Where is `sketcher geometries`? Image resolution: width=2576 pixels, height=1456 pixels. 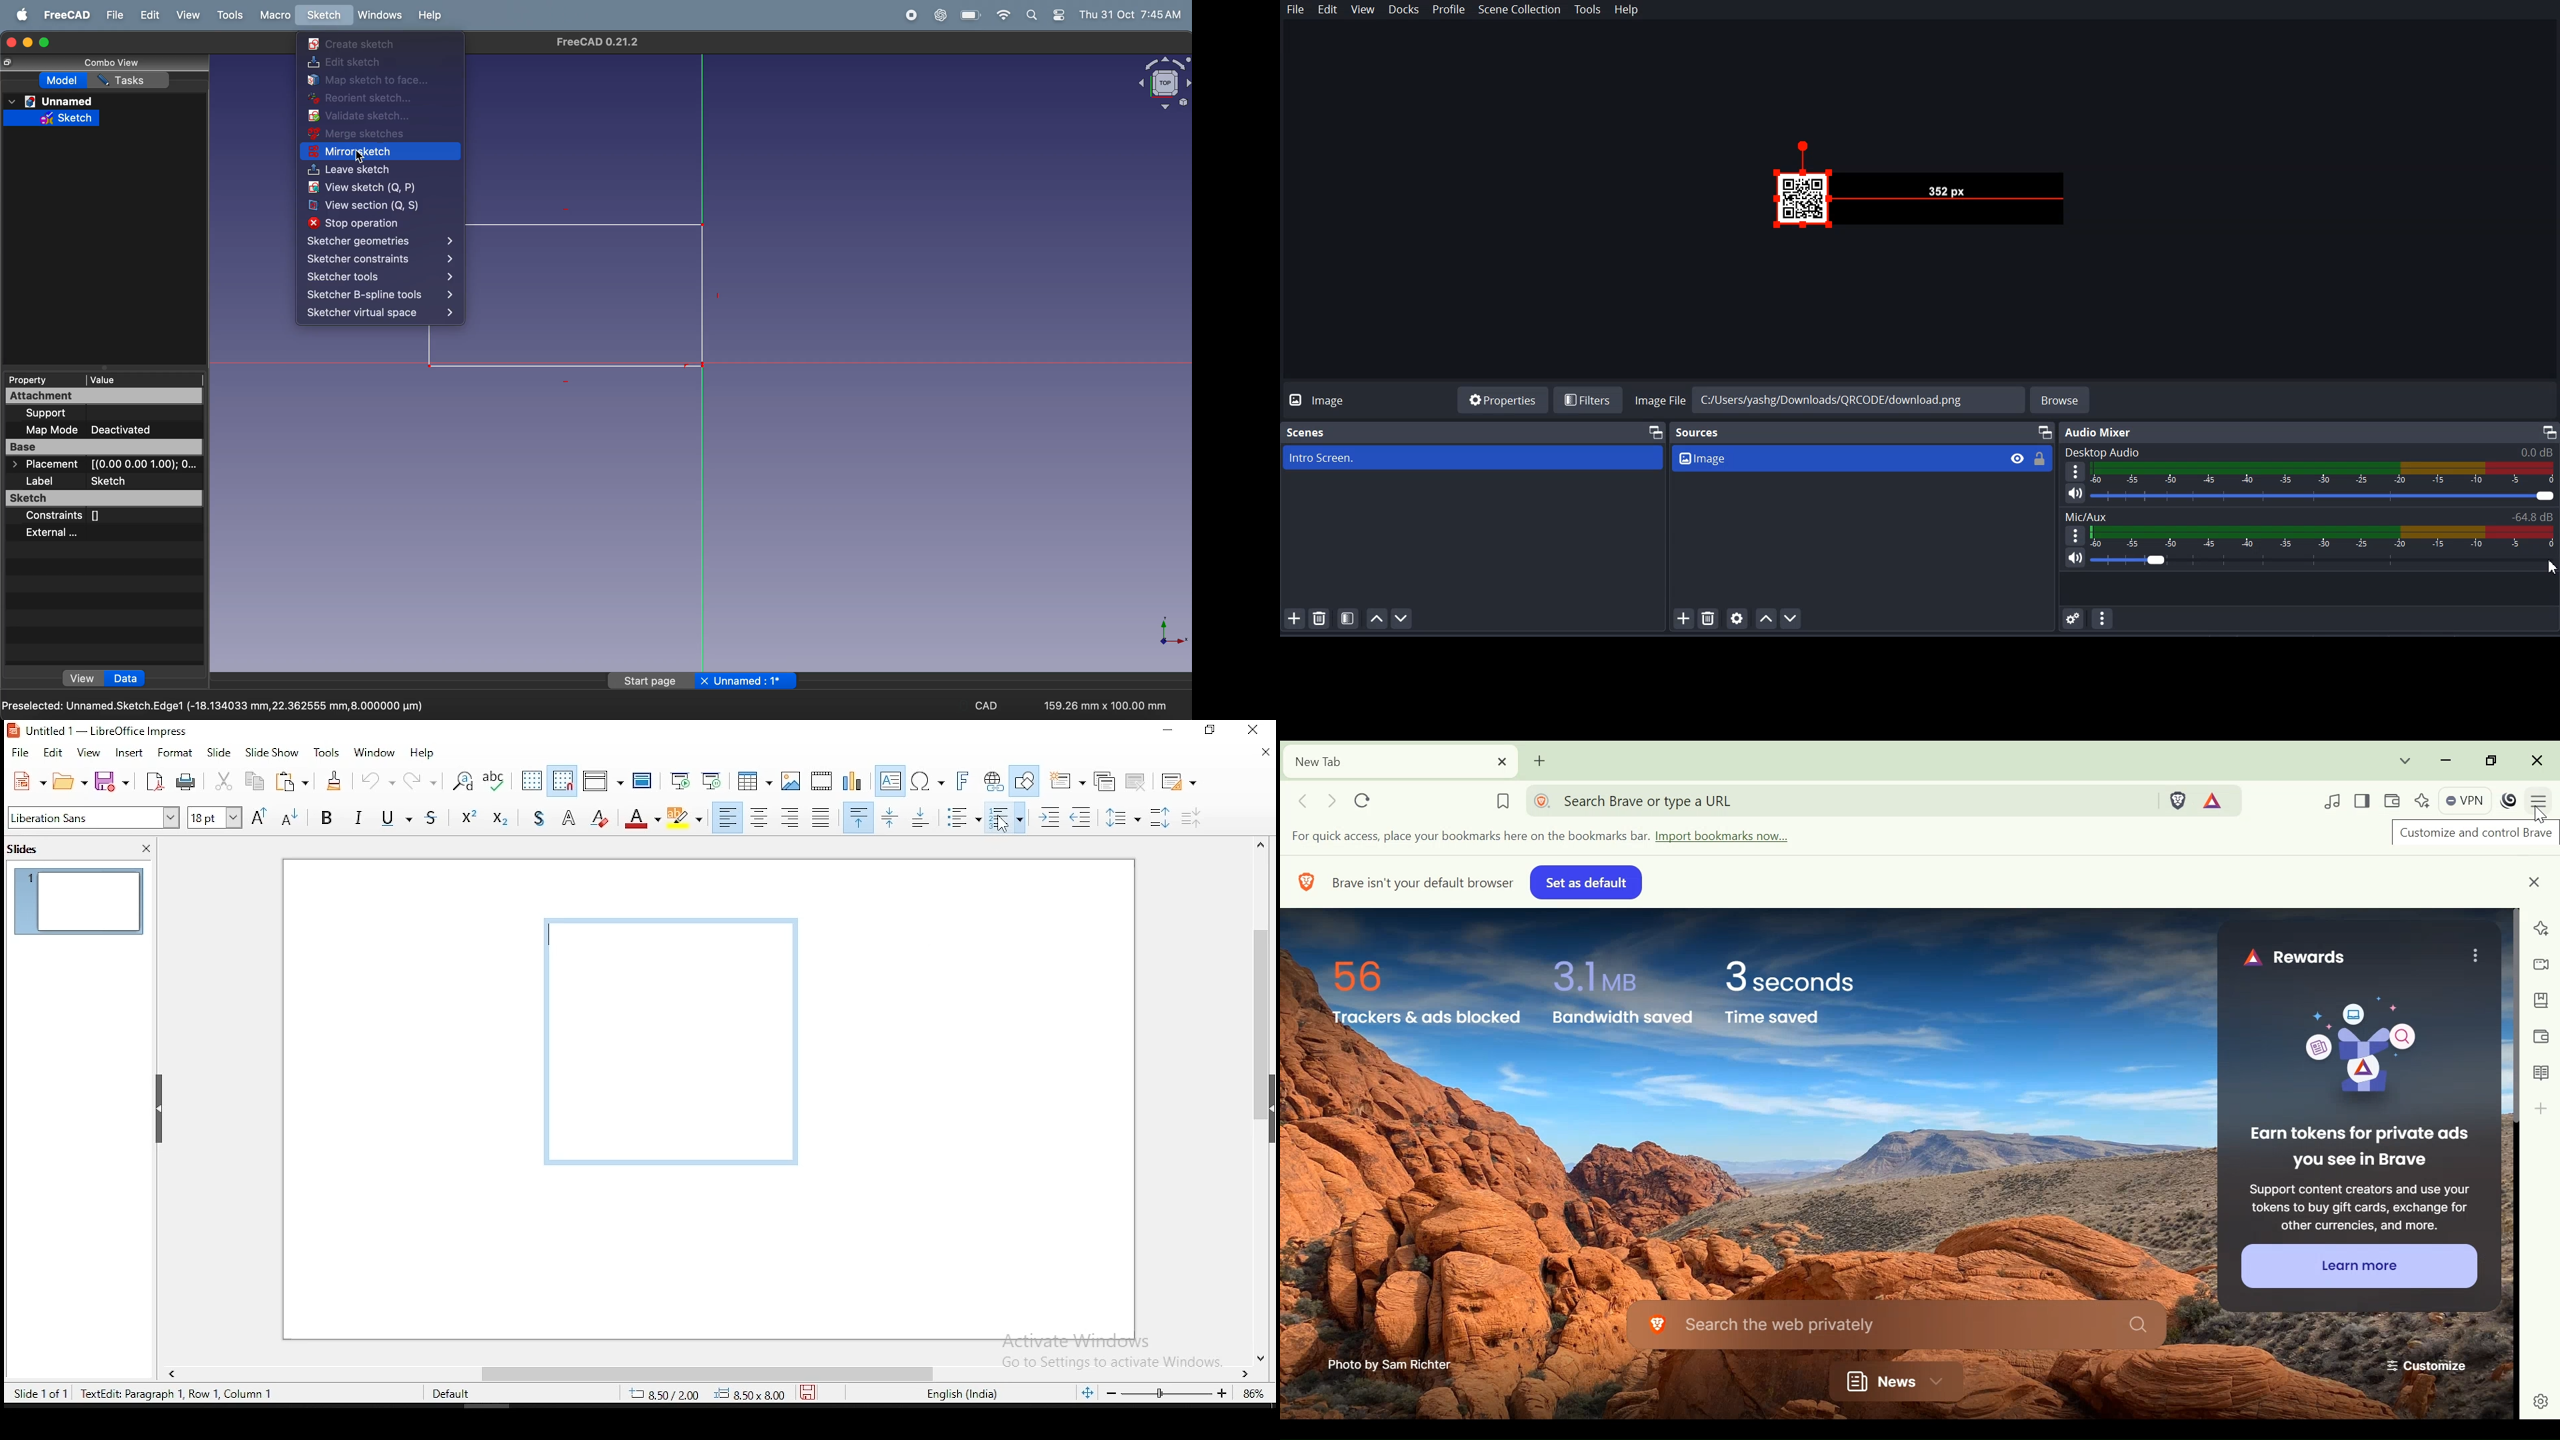 sketcher geometries is located at coordinates (382, 241).